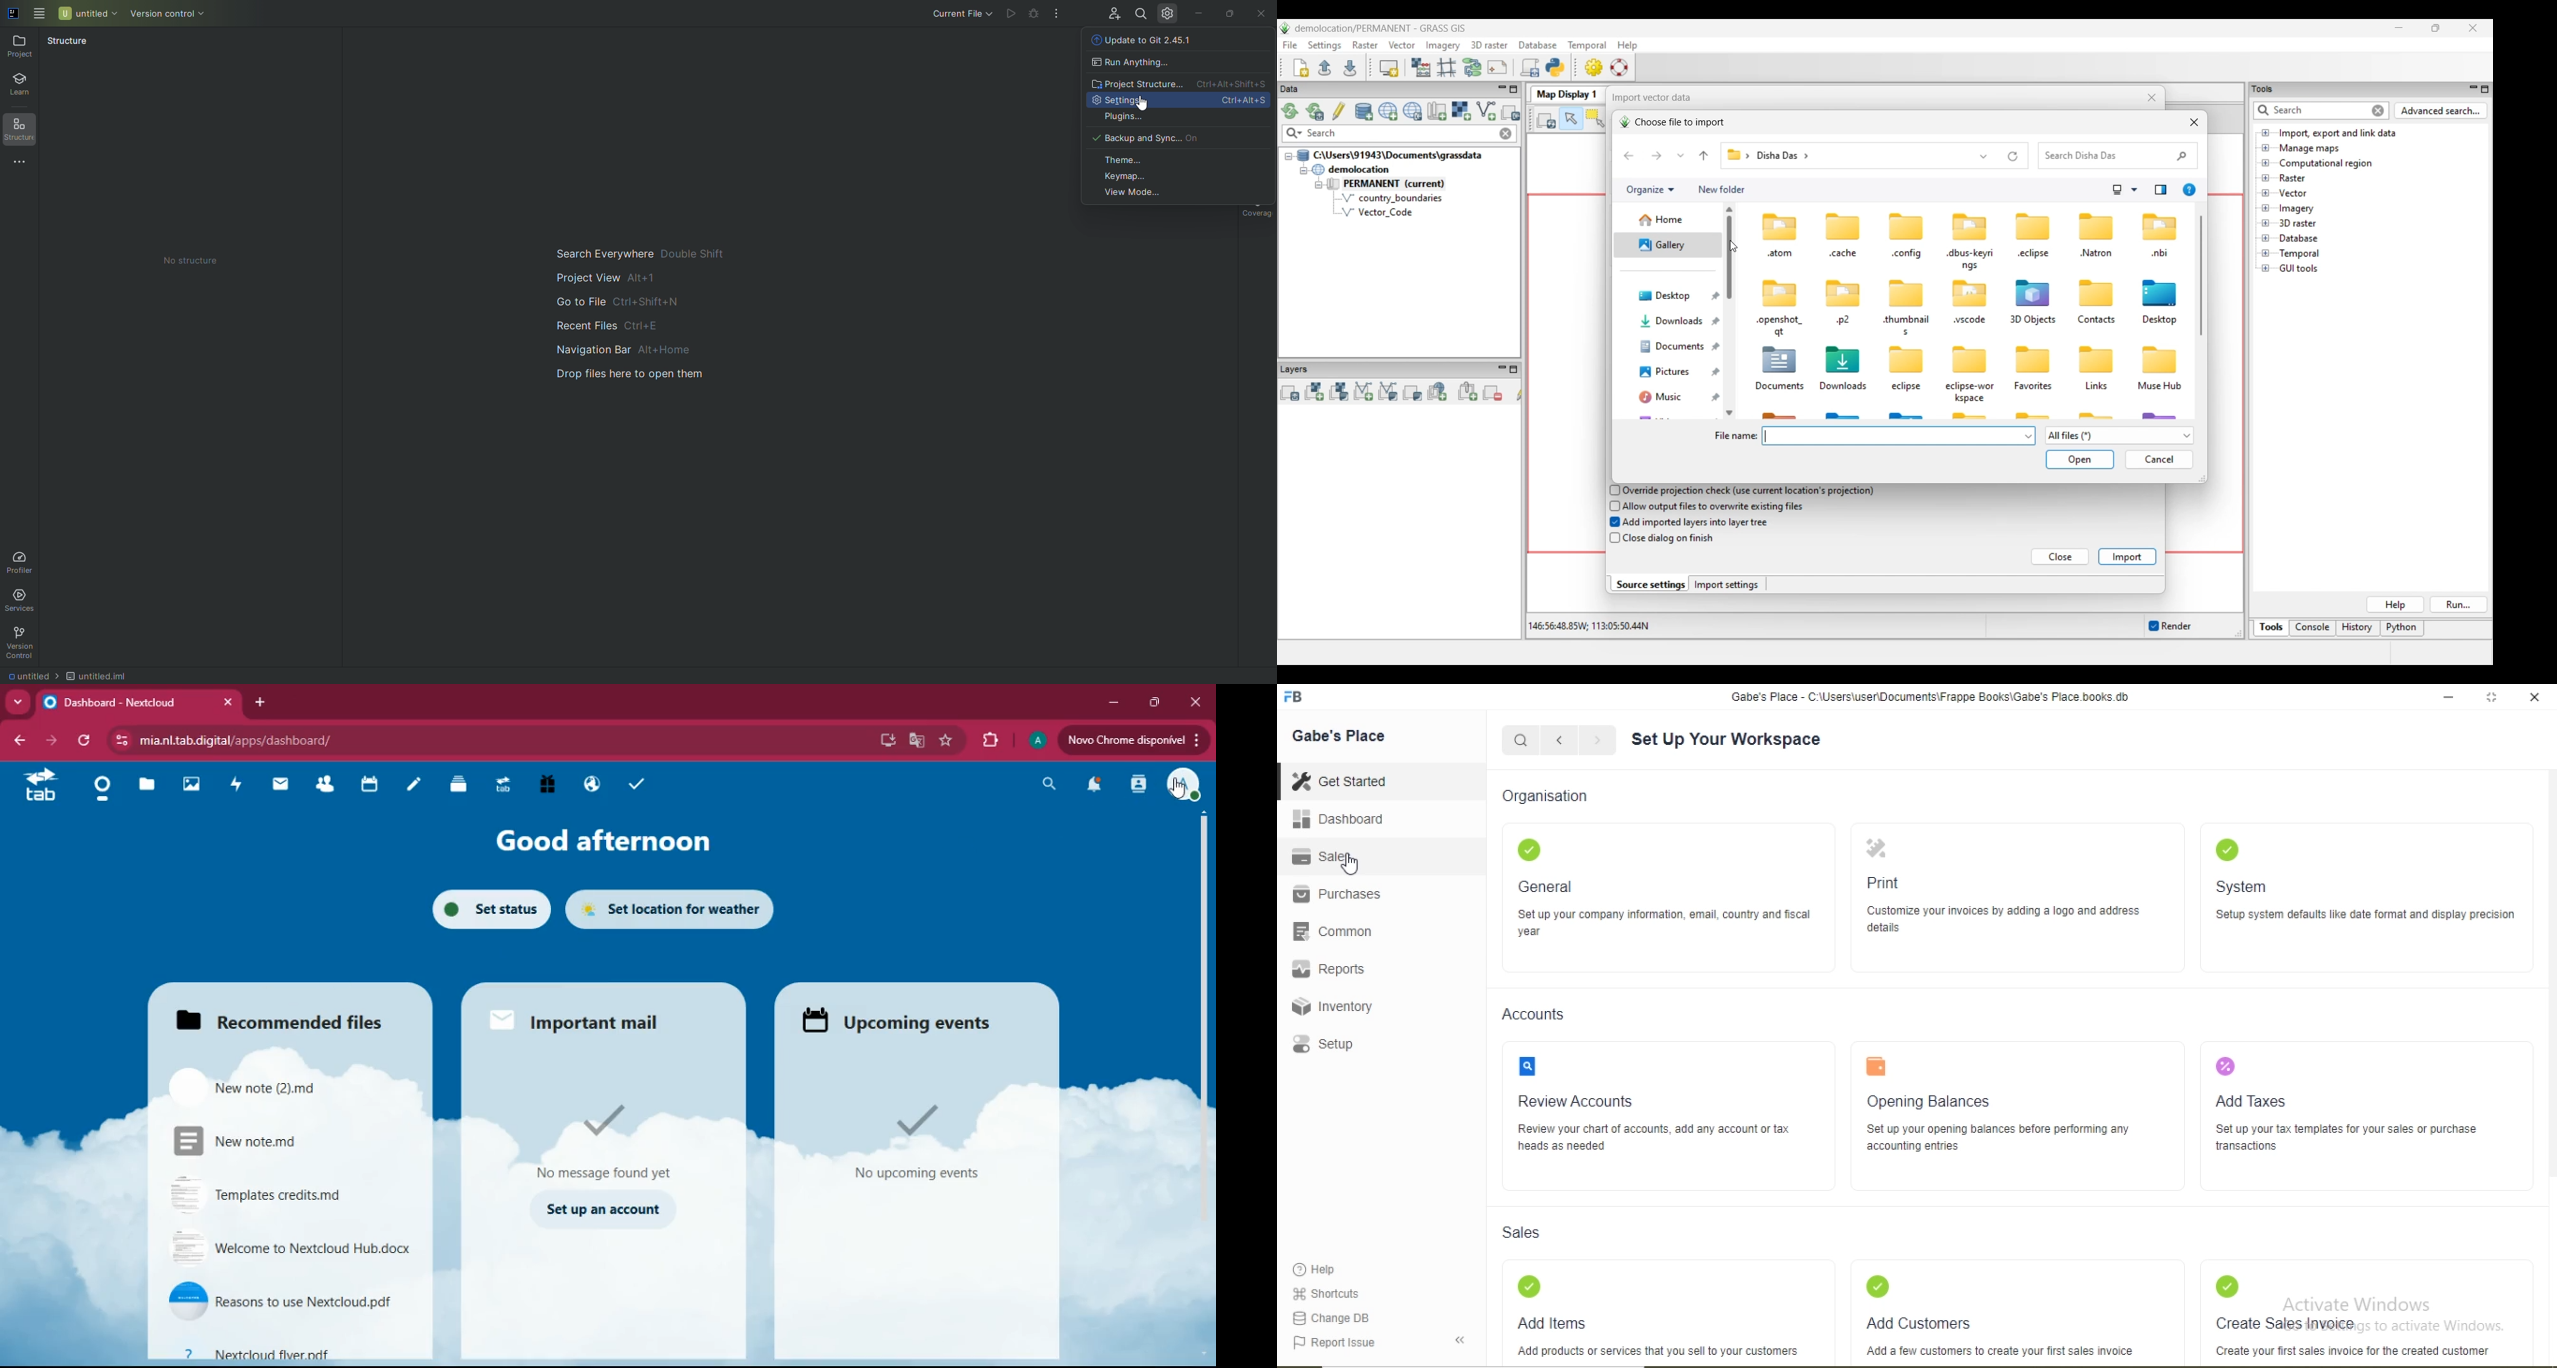  What do you see at coordinates (1327, 1268) in the screenshot?
I see `Help` at bounding box center [1327, 1268].